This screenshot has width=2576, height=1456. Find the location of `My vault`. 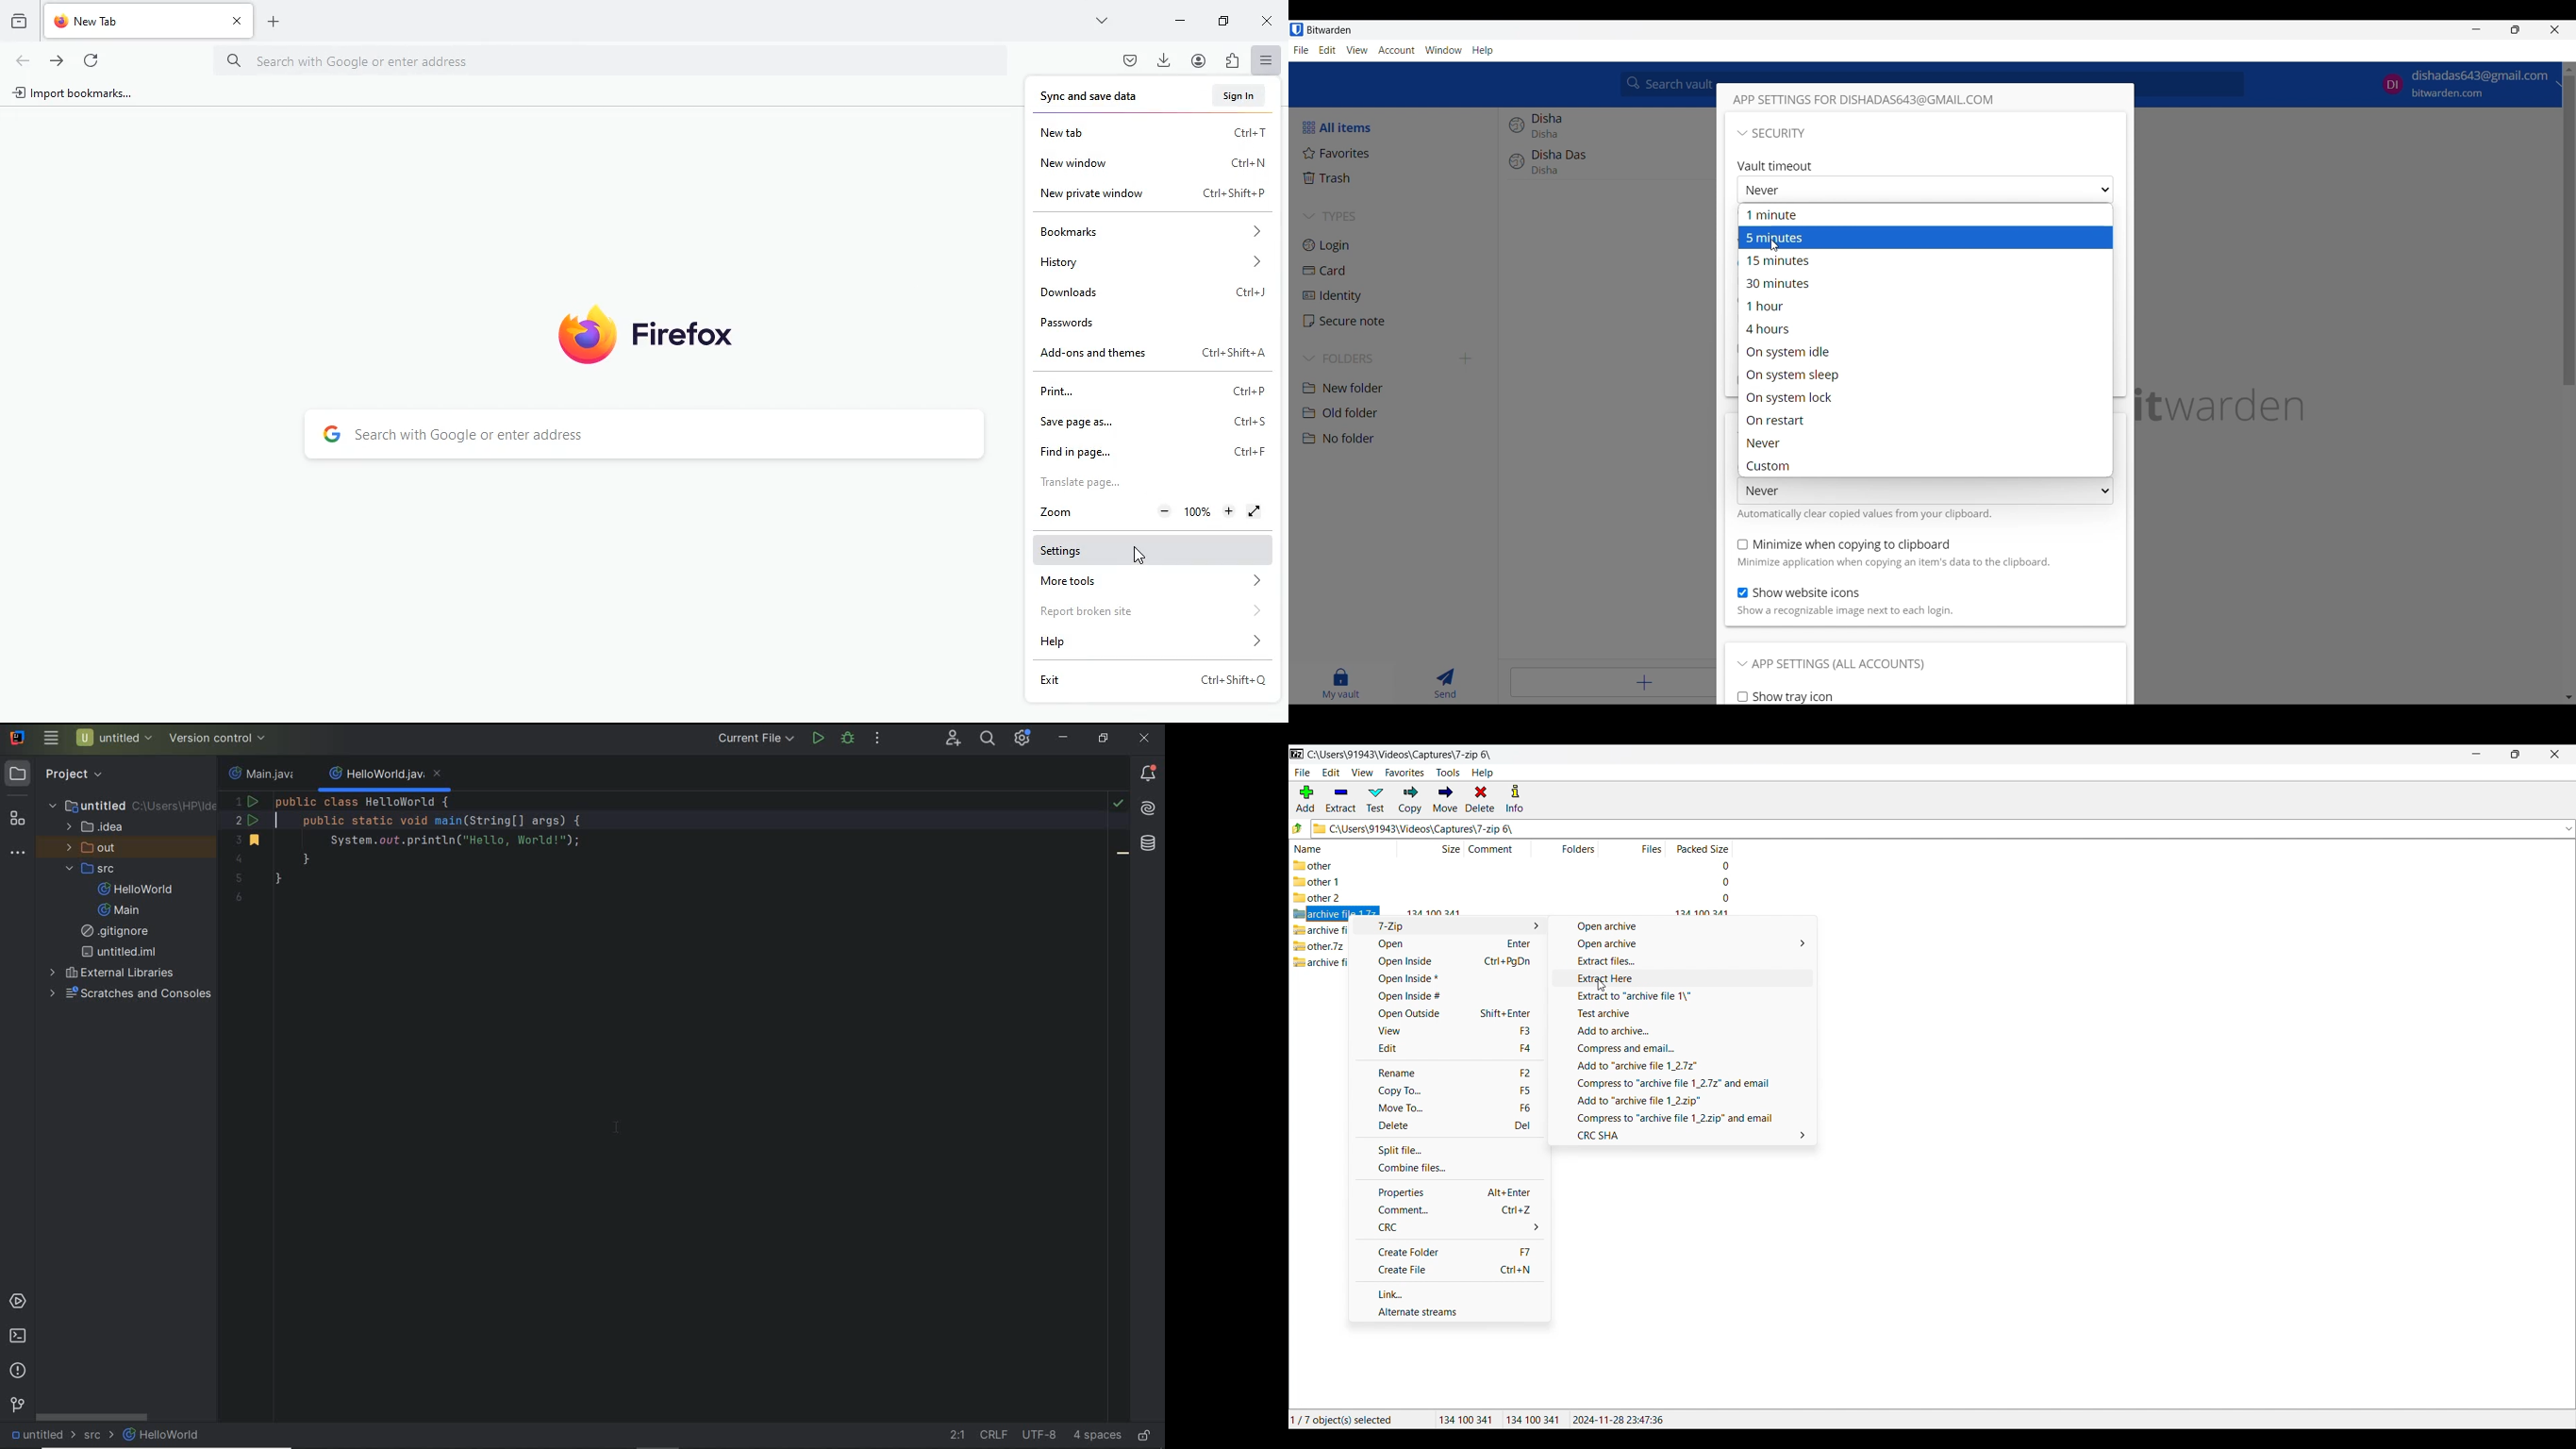

My vault is located at coordinates (1341, 684).